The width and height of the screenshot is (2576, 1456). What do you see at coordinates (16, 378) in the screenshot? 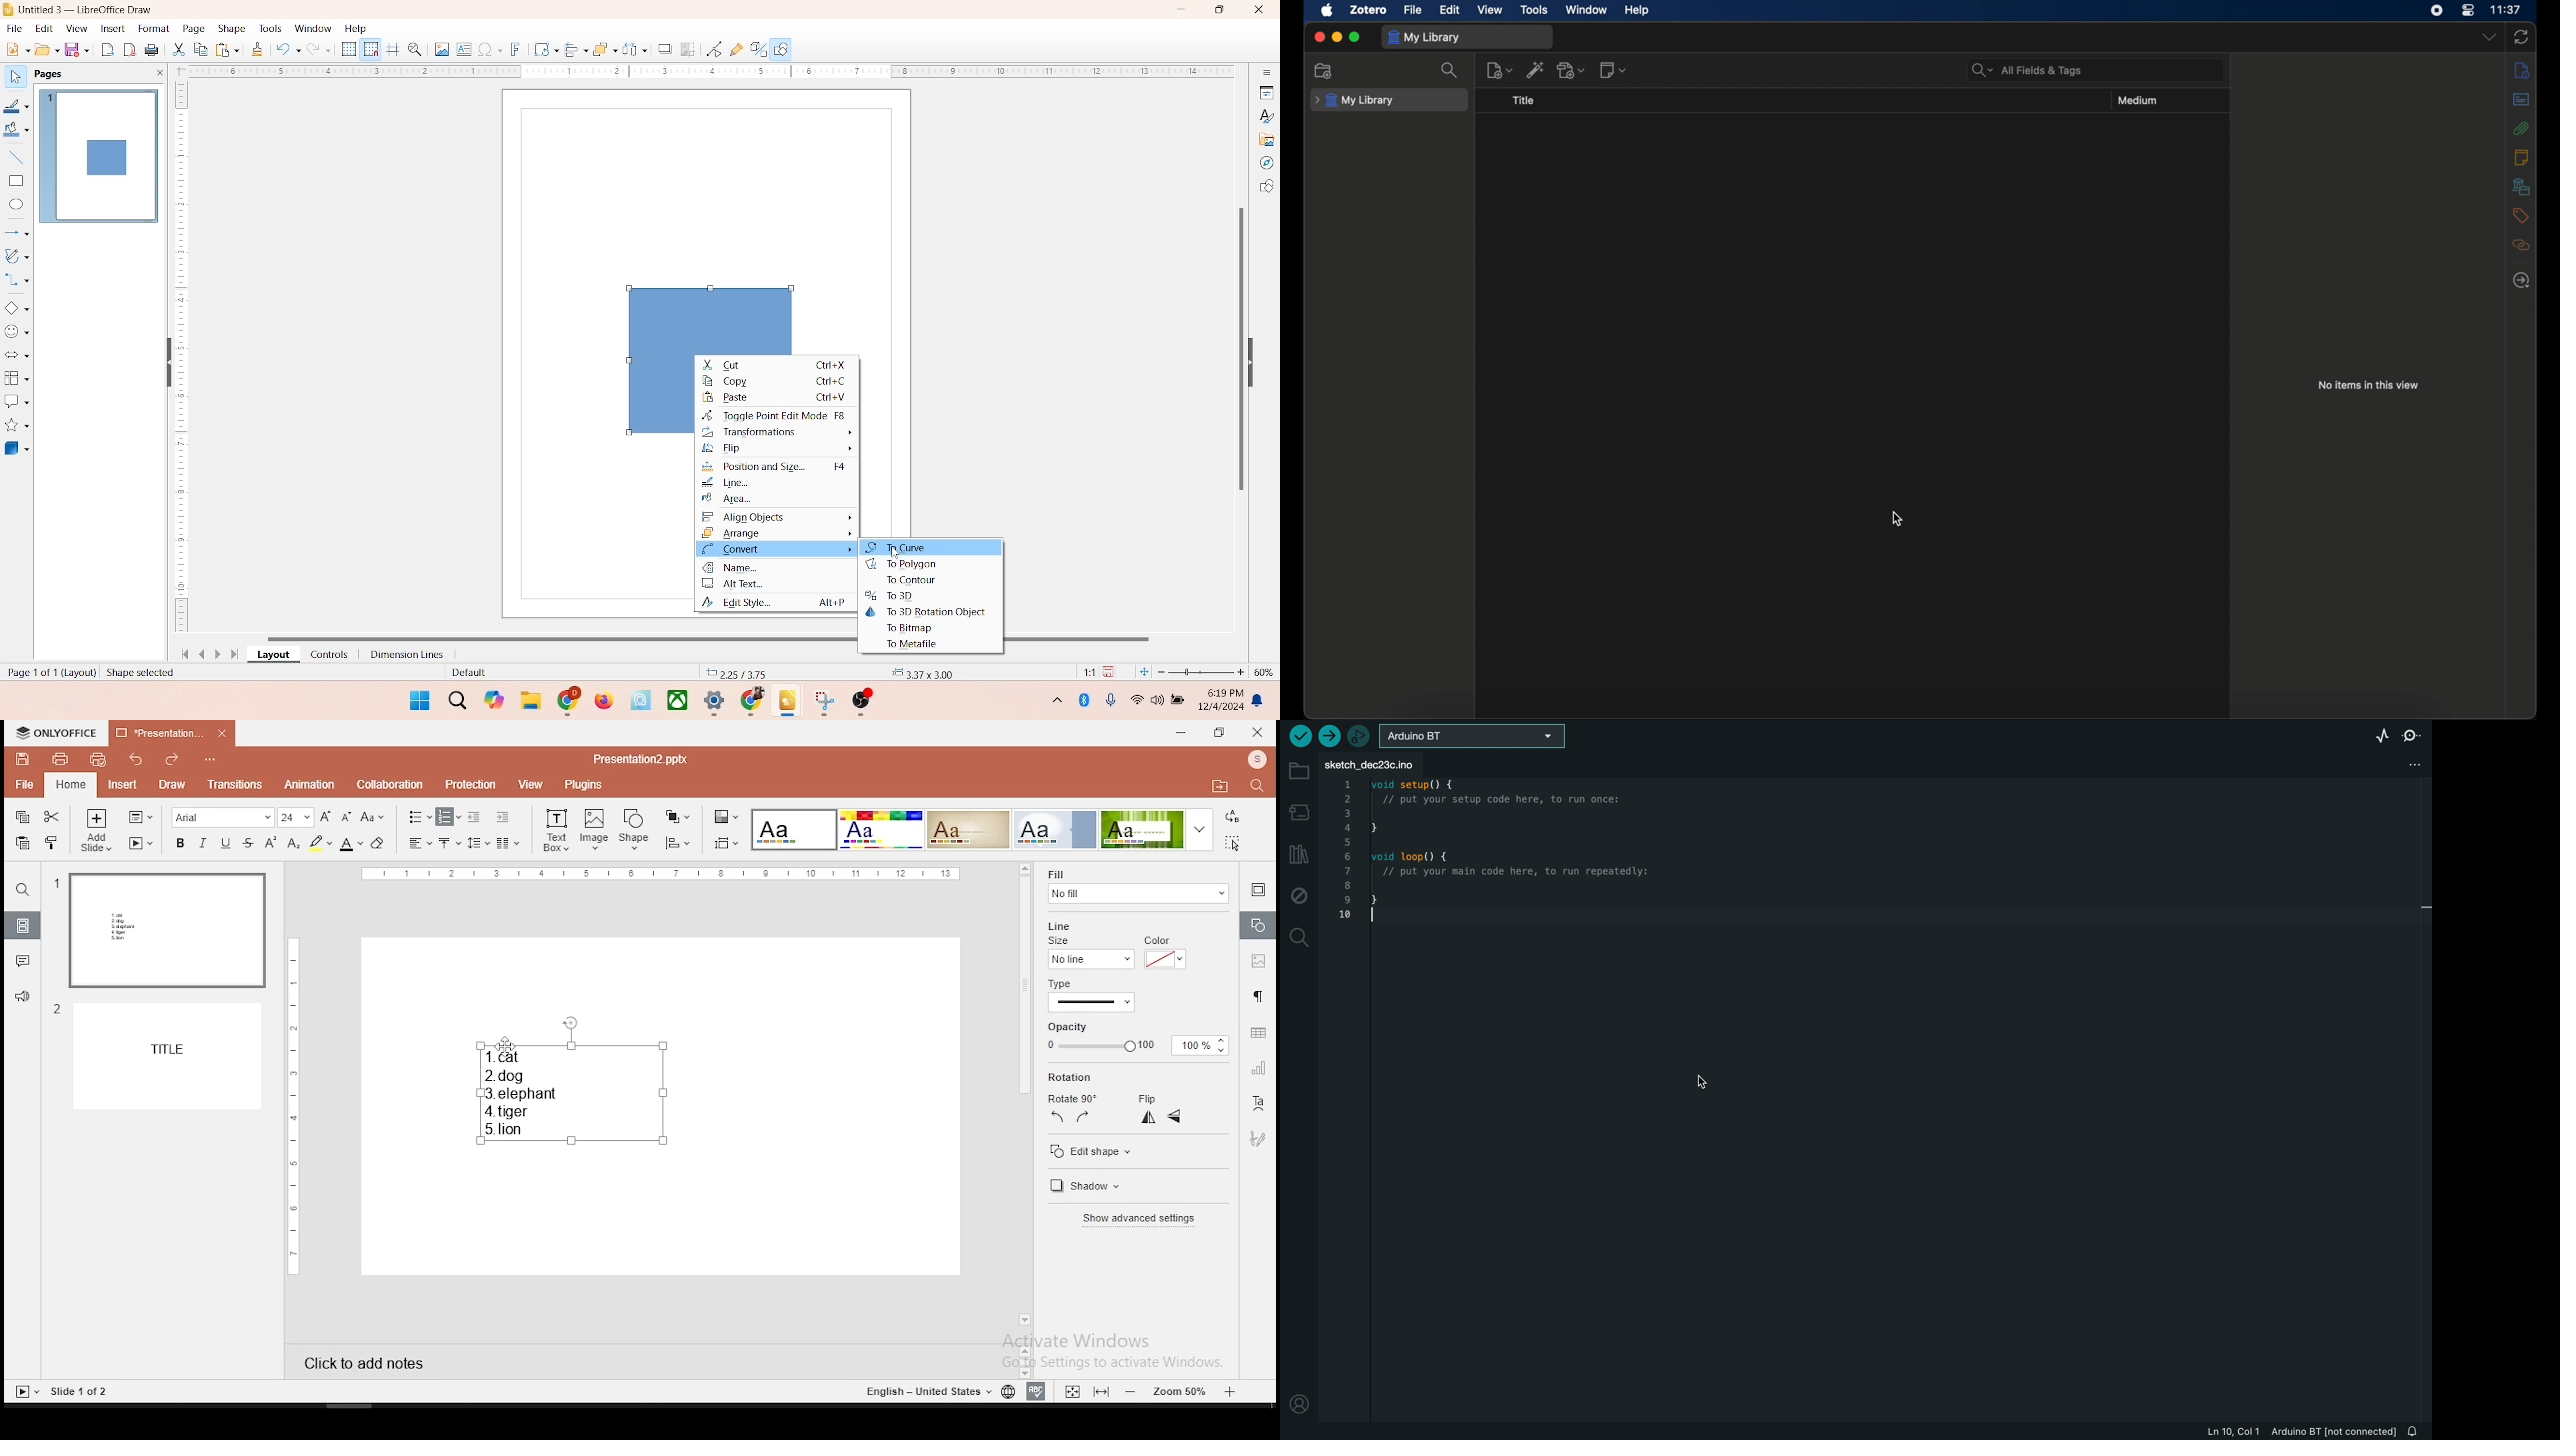
I see `flowchart` at bounding box center [16, 378].